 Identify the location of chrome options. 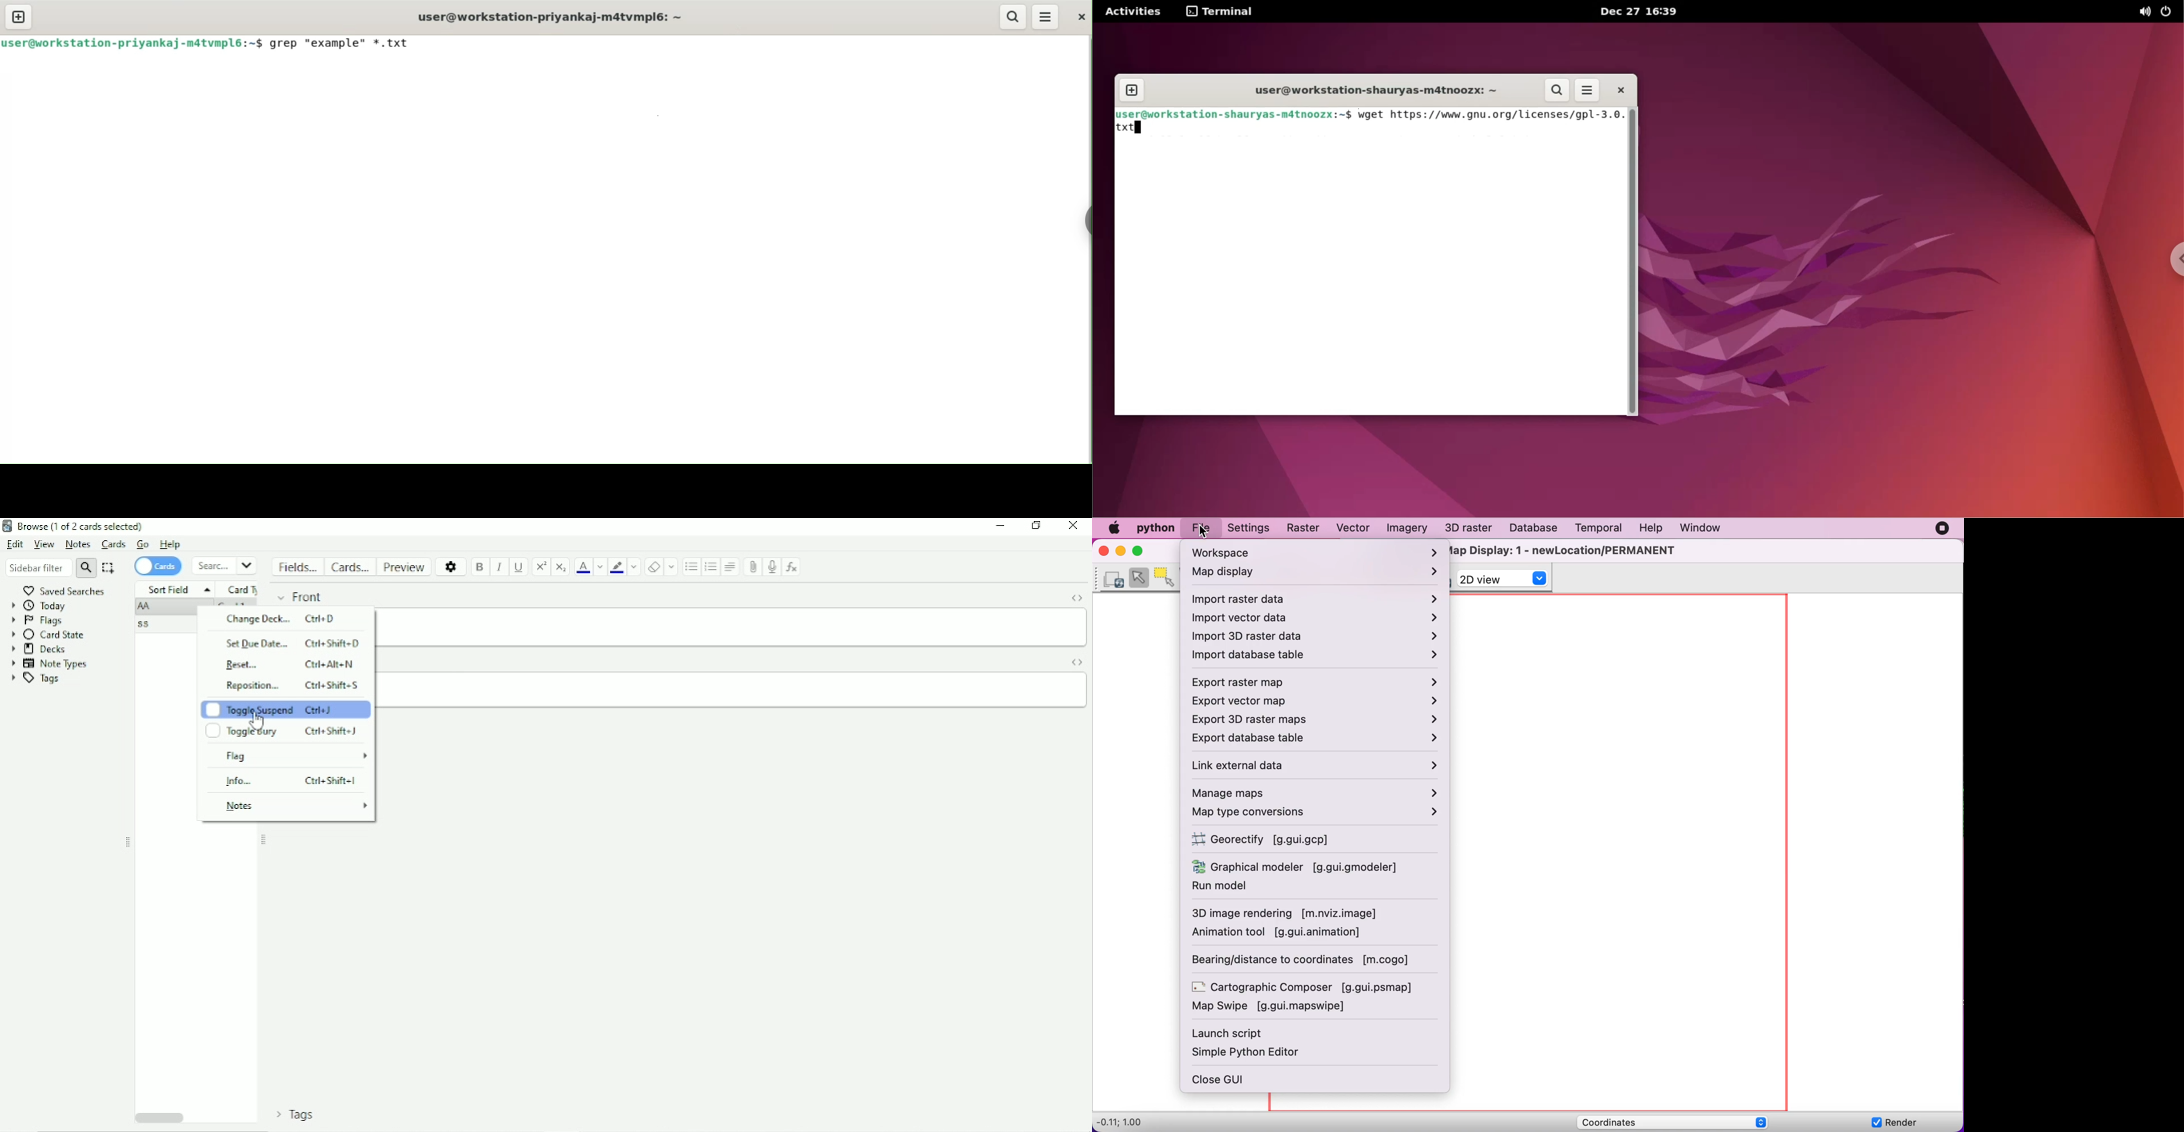
(2177, 260).